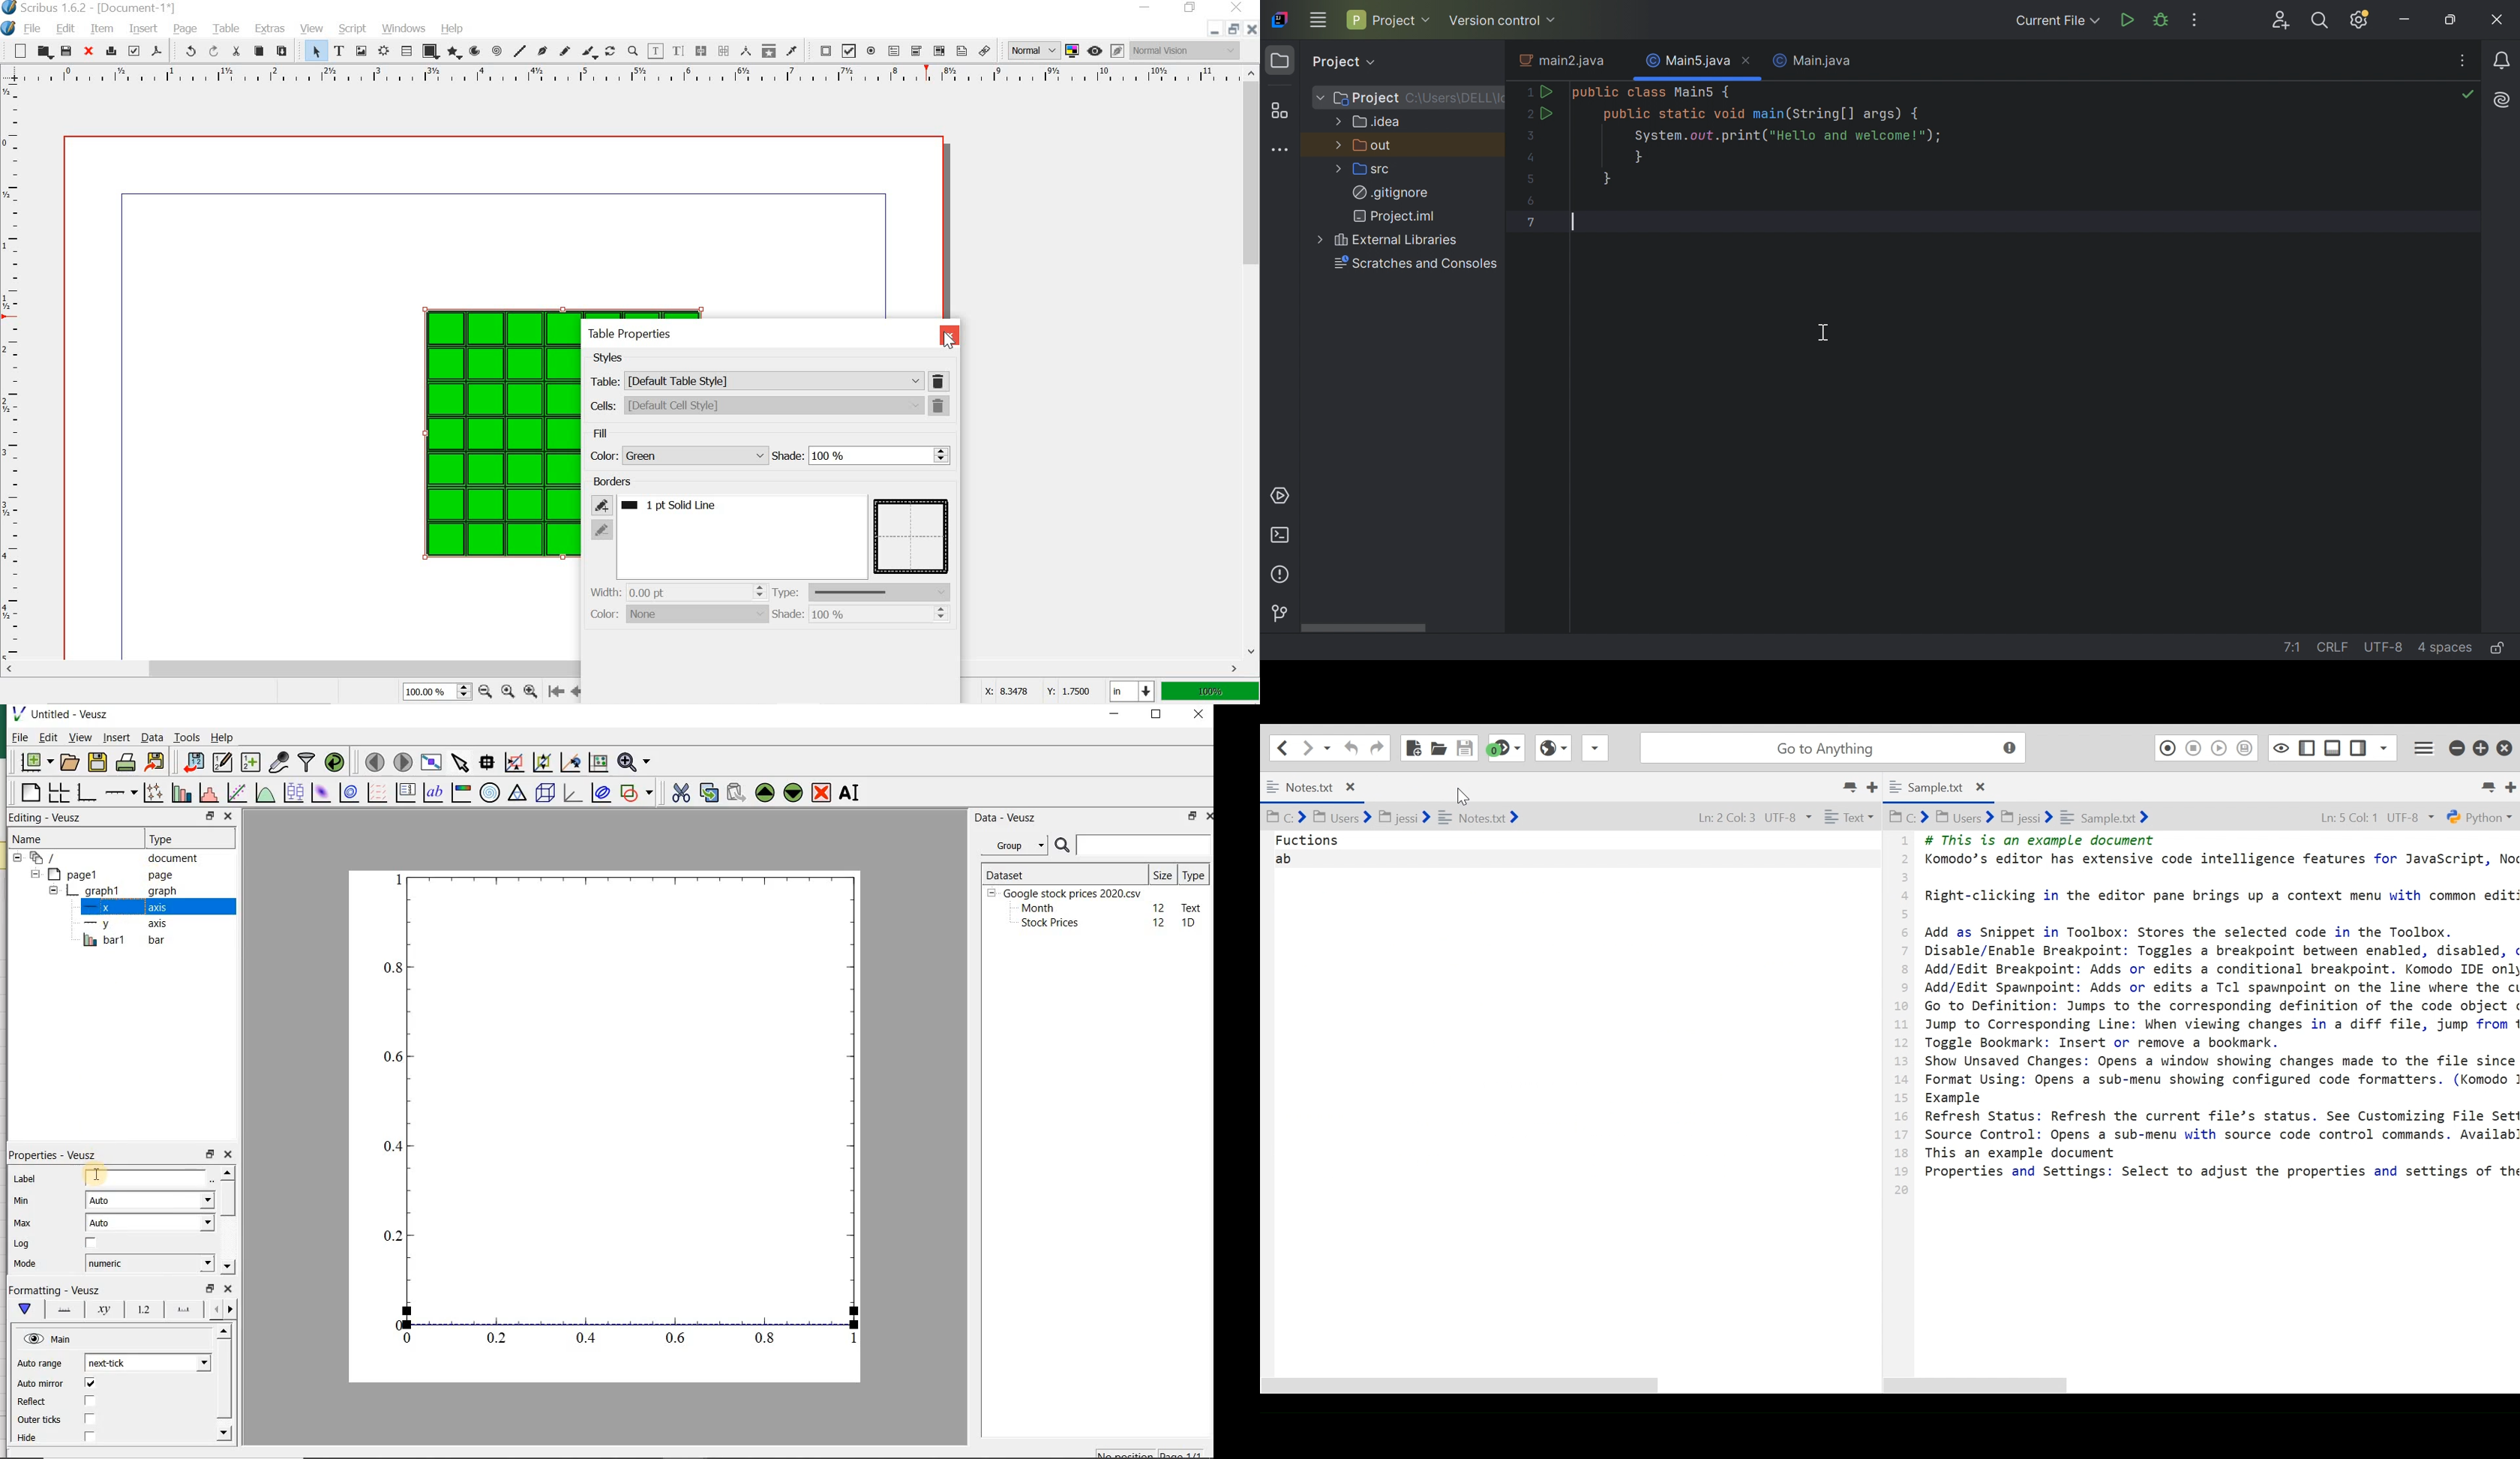 The height and width of the screenshot is (1484, 2520). Describe the element at coordinates (48, 1339) in the screenshot. I see `Main` at that location.